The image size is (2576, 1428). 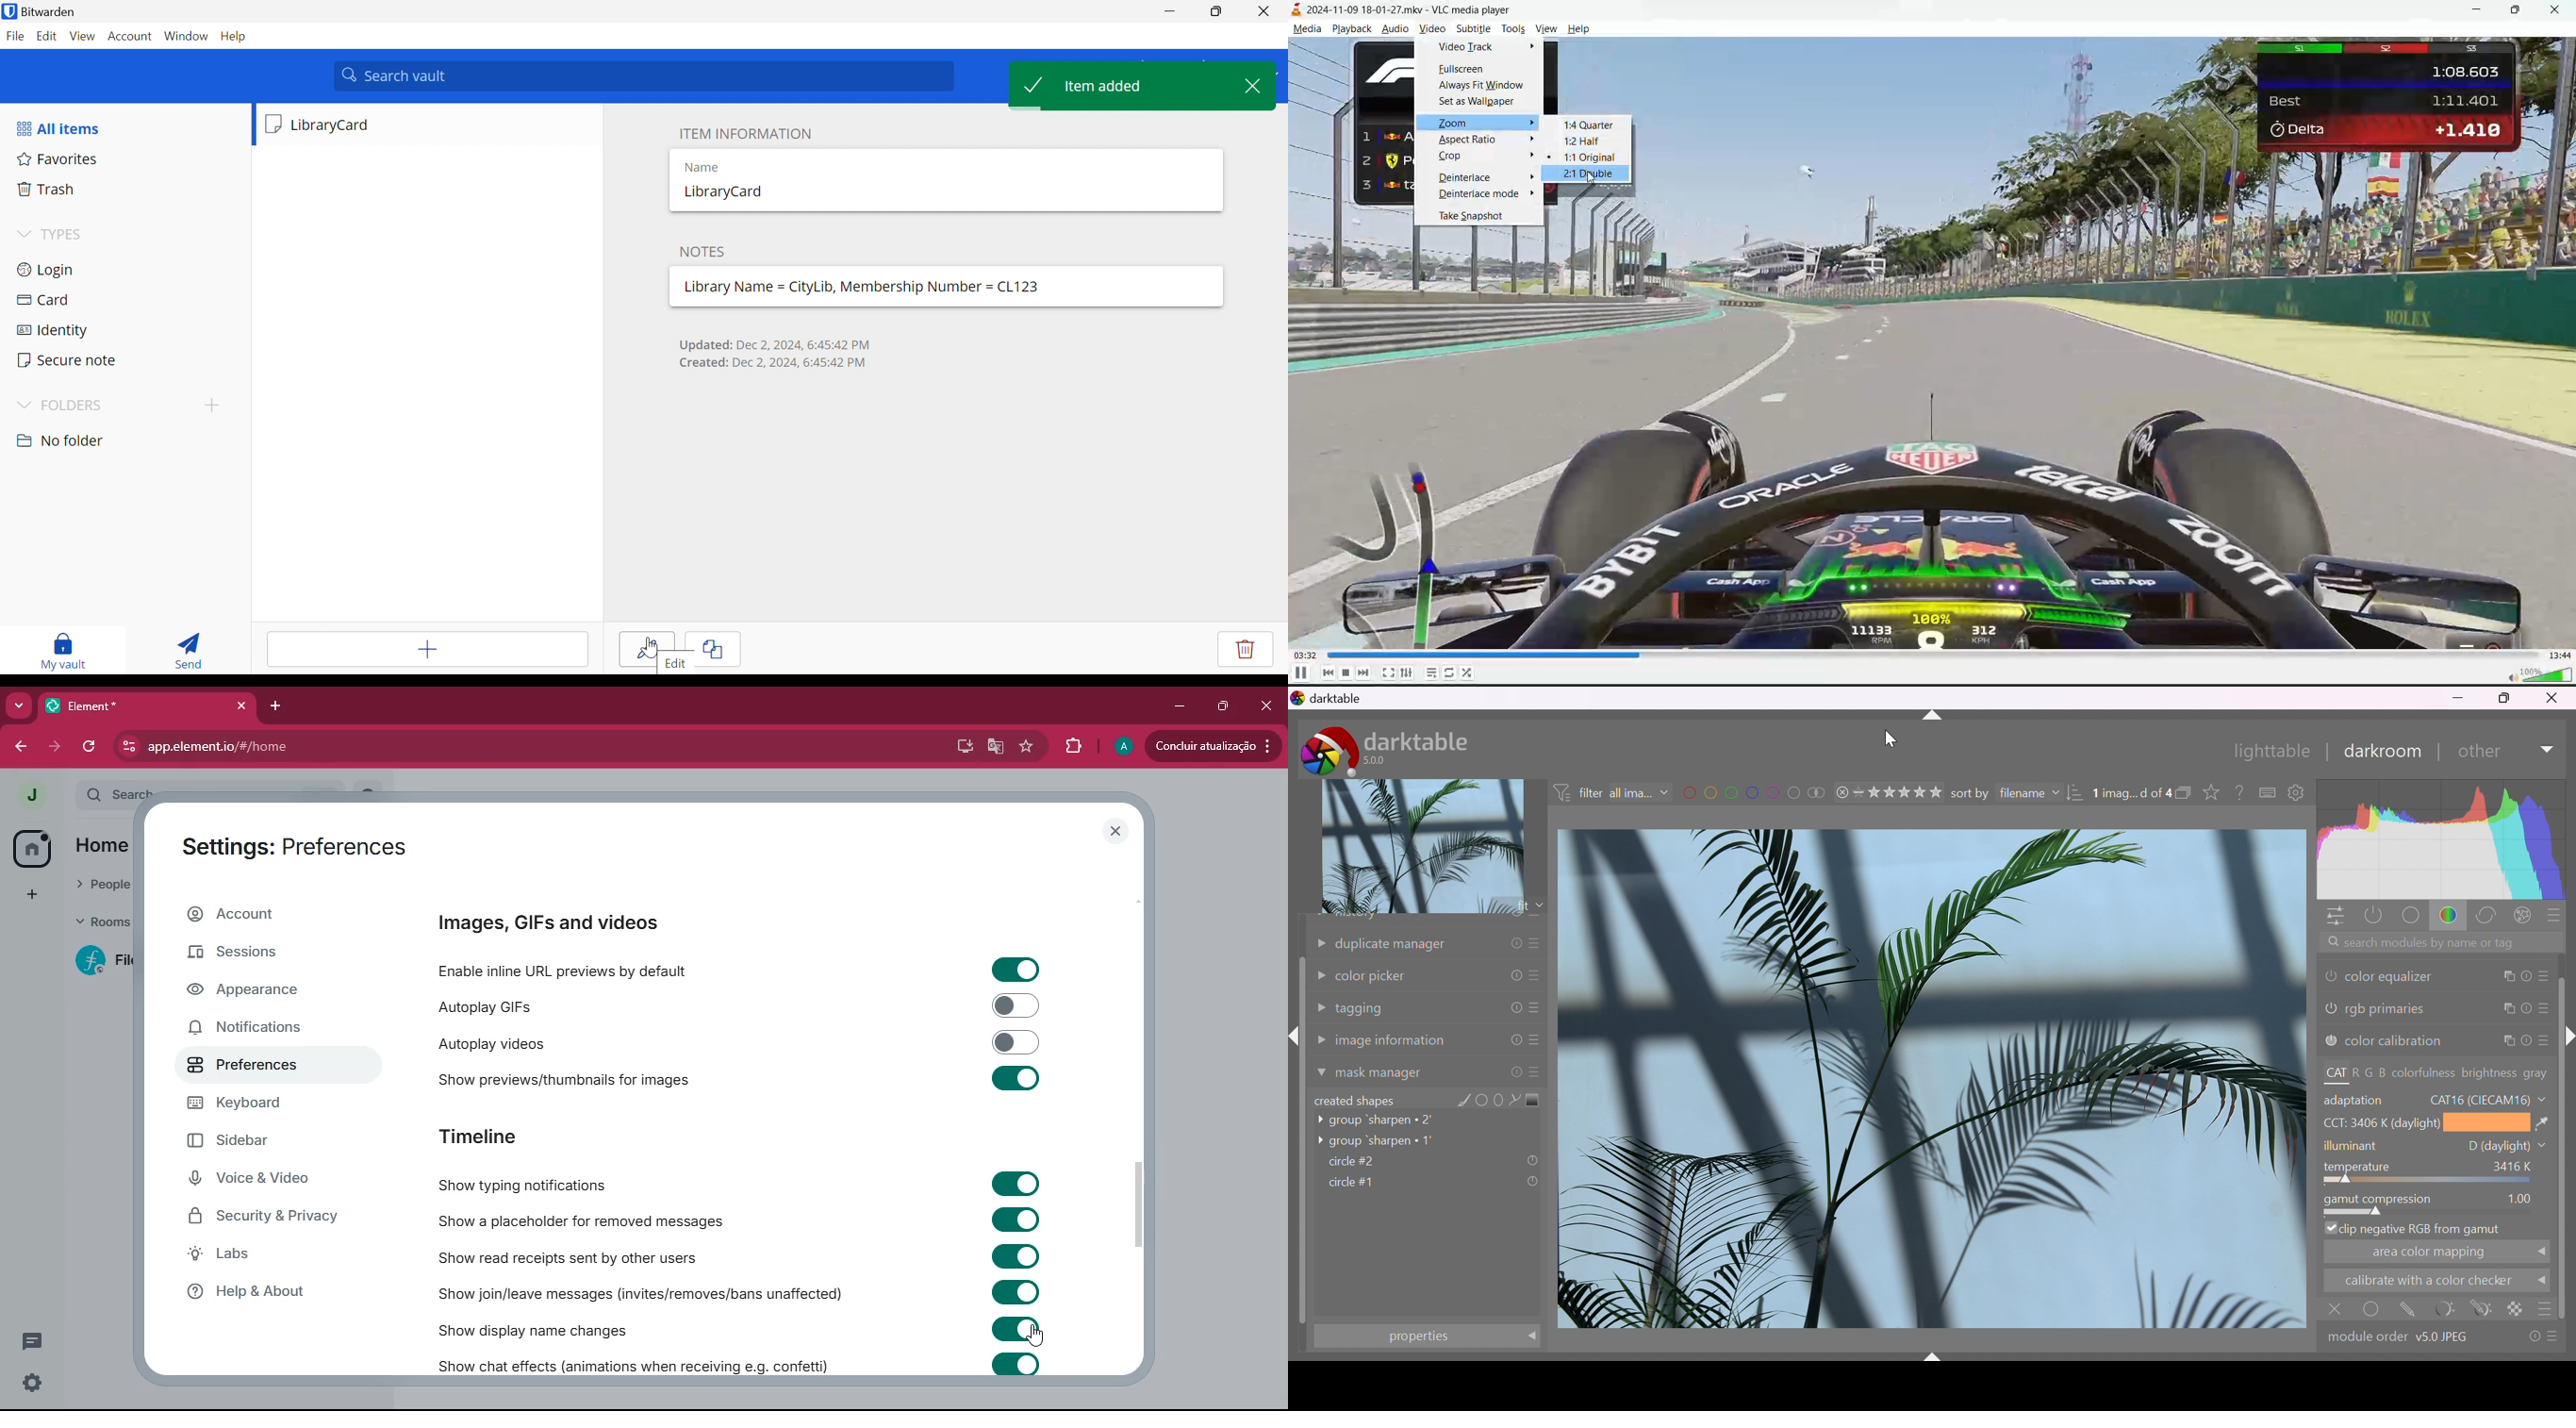 I want to click on toggle on/off, so click(x=1016, y=1078).